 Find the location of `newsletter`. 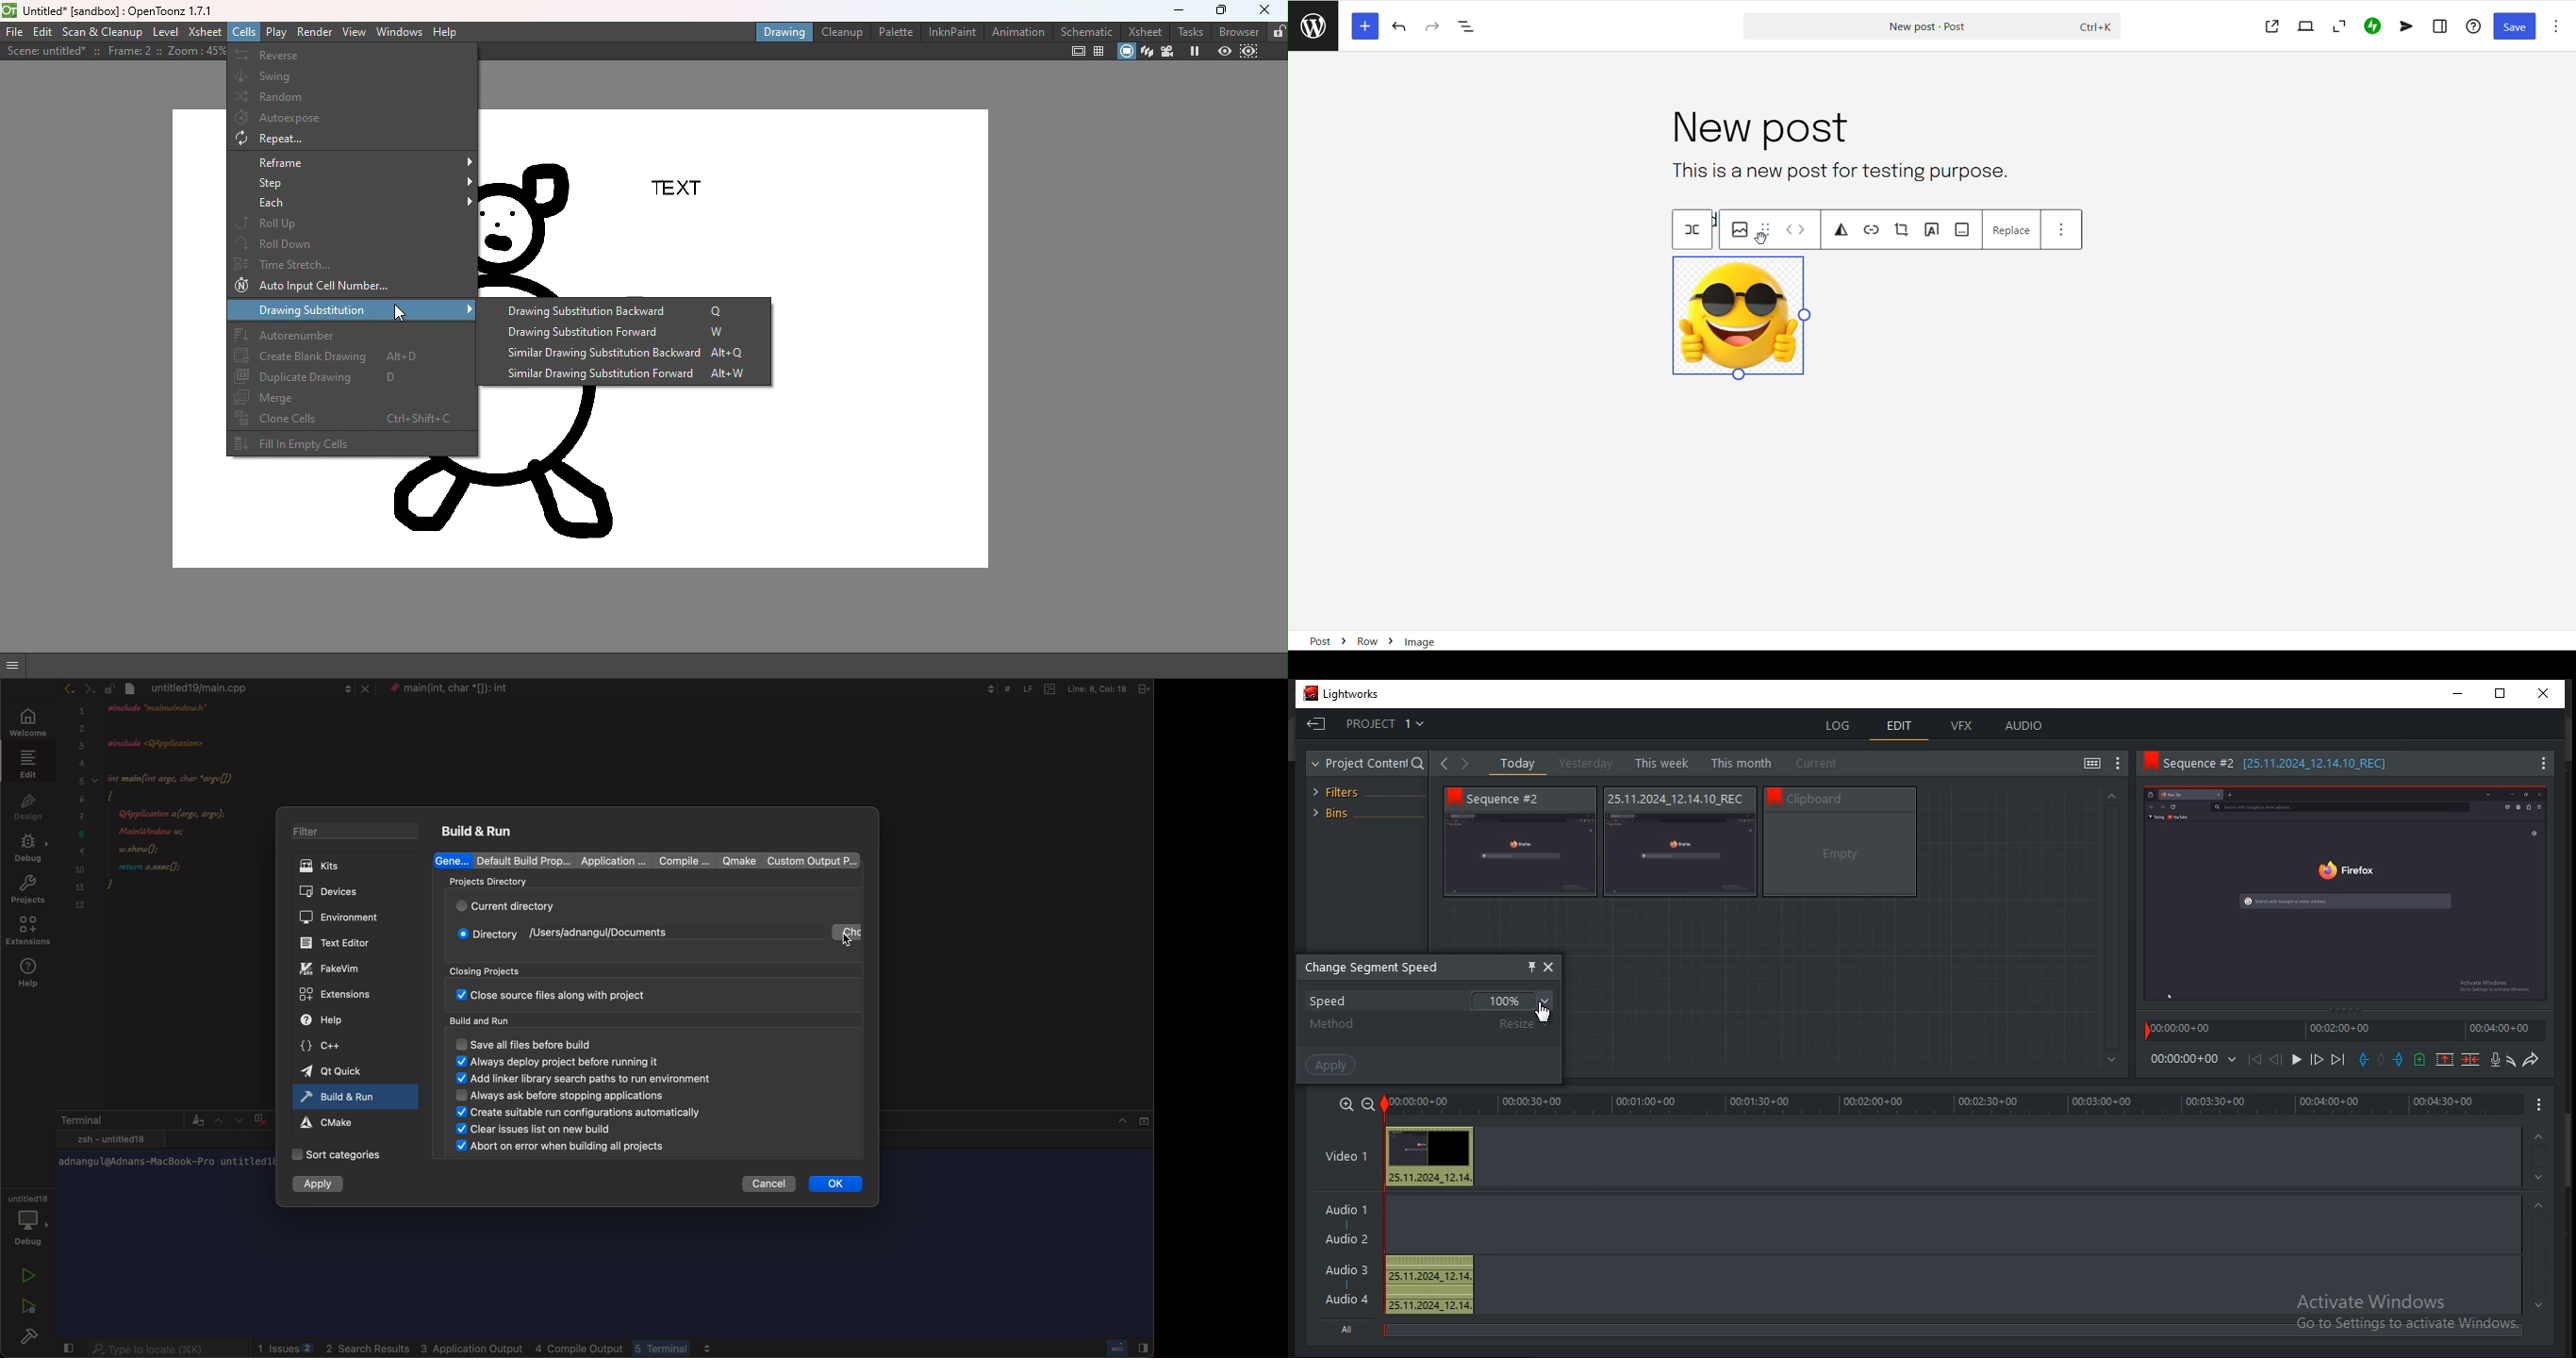

newsletter is located at coordinates (2406, 26).